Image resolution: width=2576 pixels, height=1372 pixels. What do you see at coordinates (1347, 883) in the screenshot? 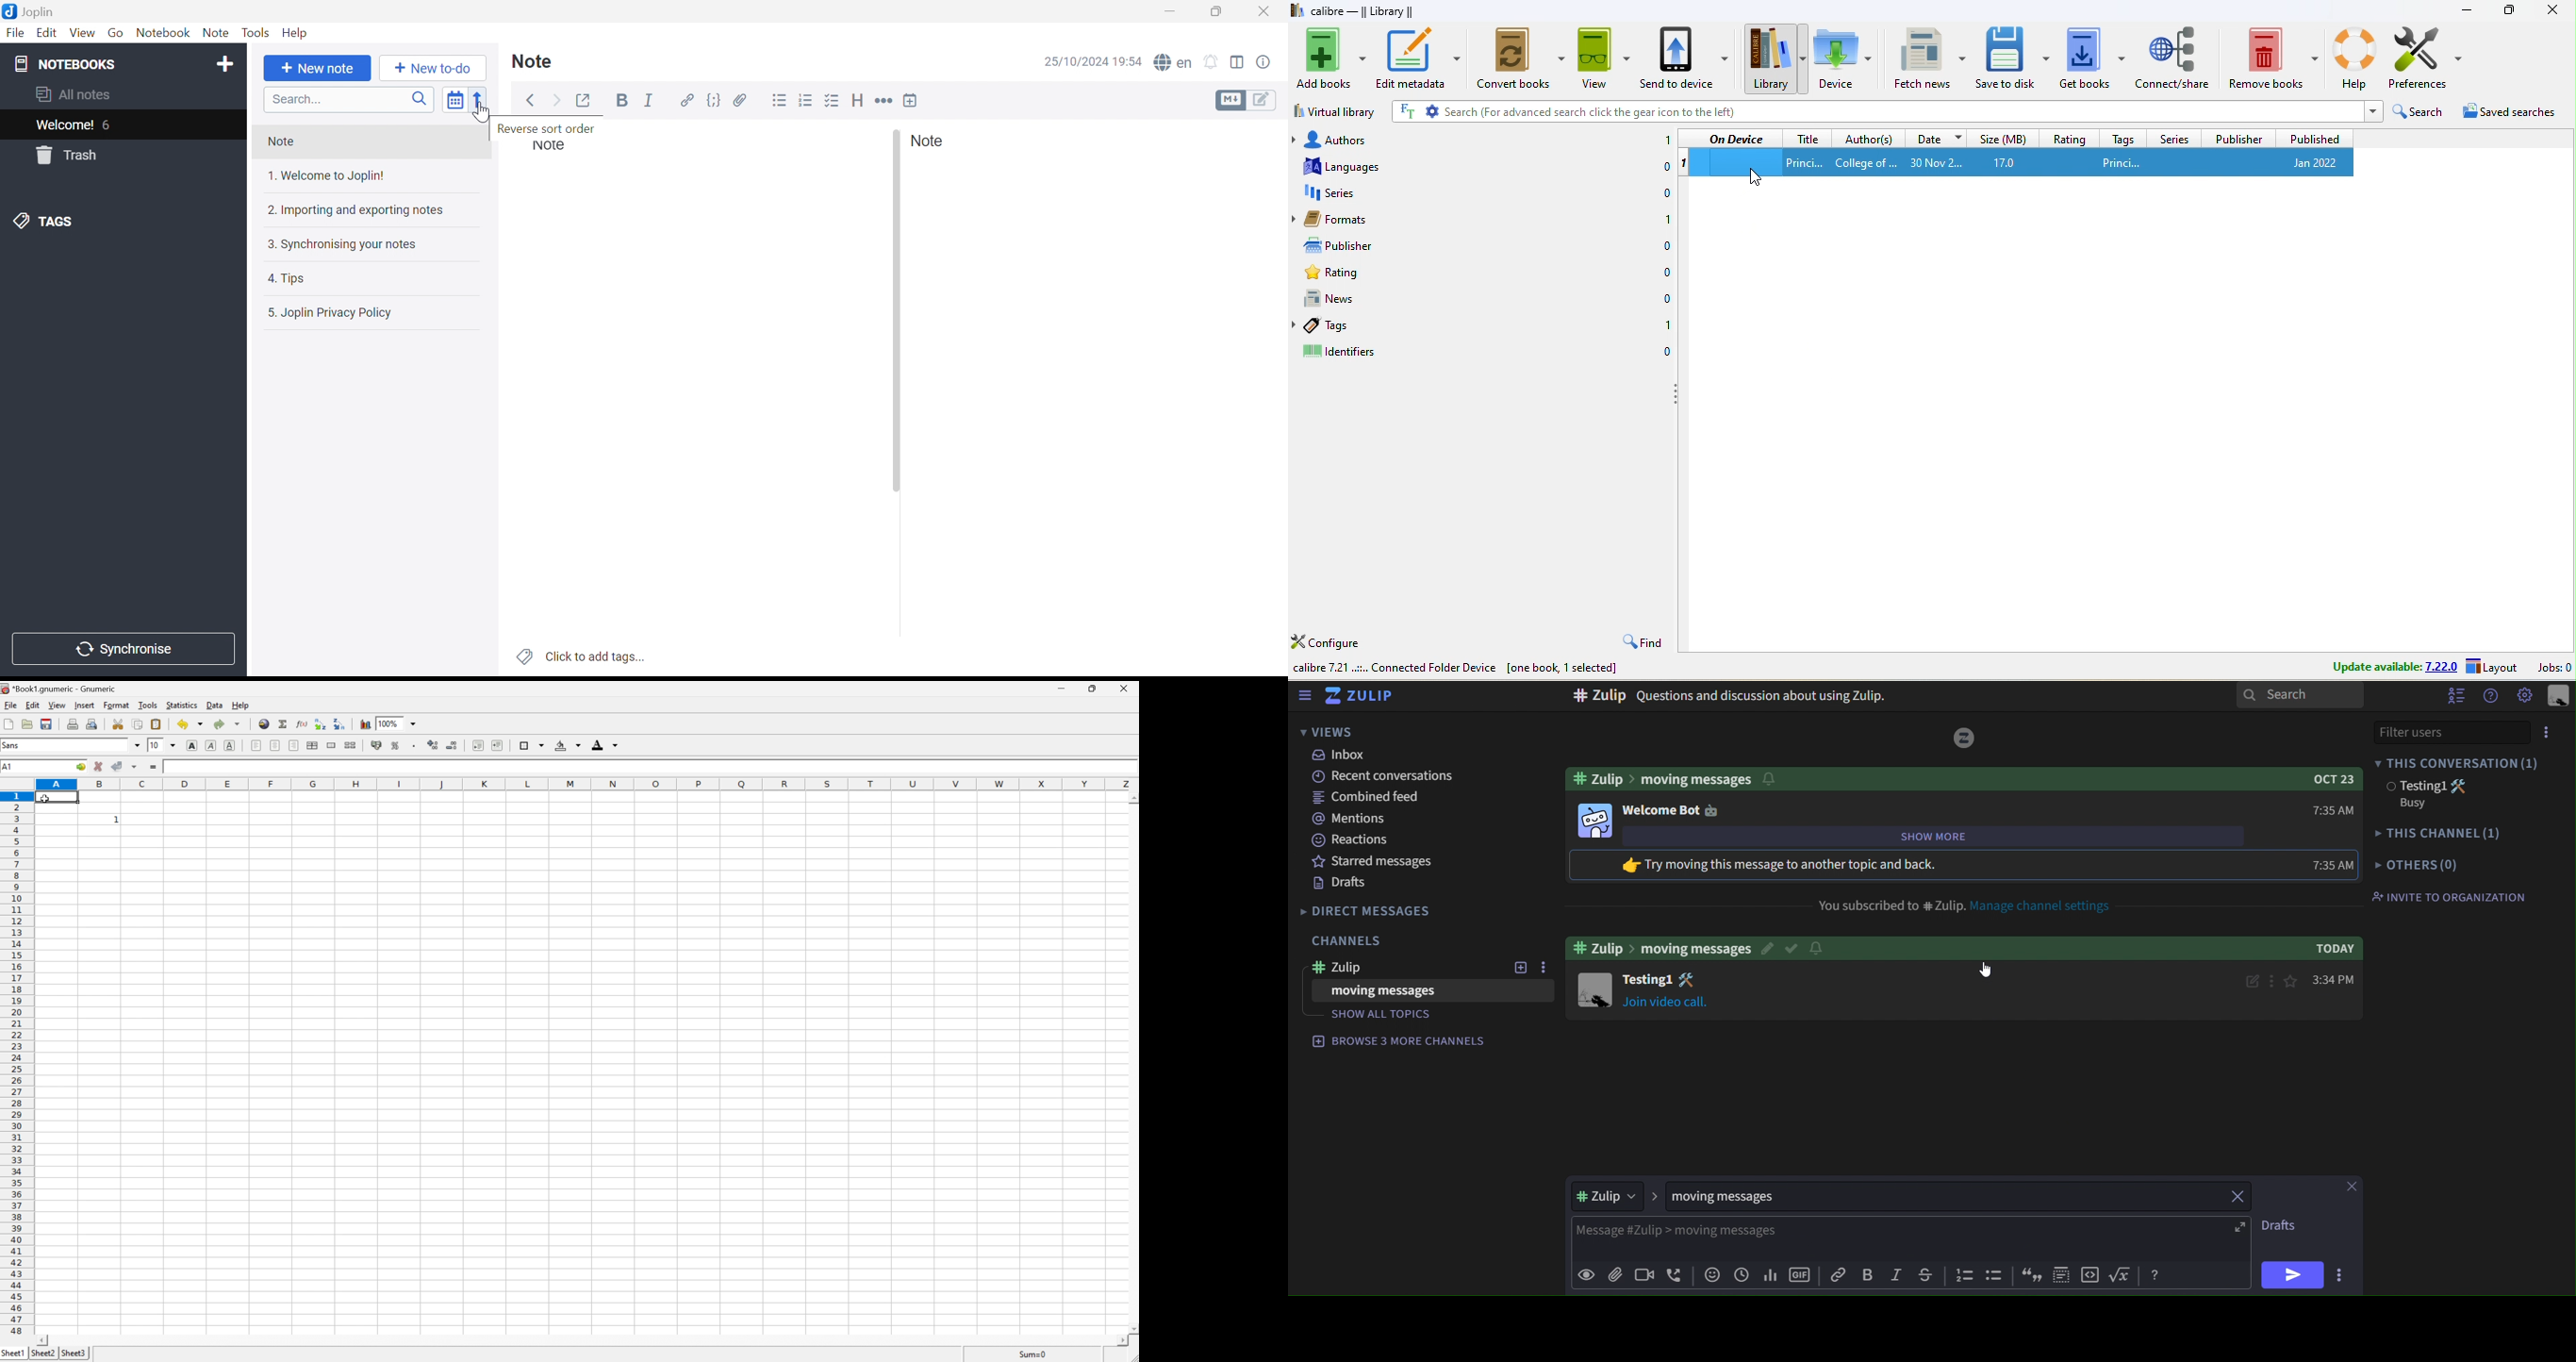
I see `drafts` at bounding box center [1347, 883].